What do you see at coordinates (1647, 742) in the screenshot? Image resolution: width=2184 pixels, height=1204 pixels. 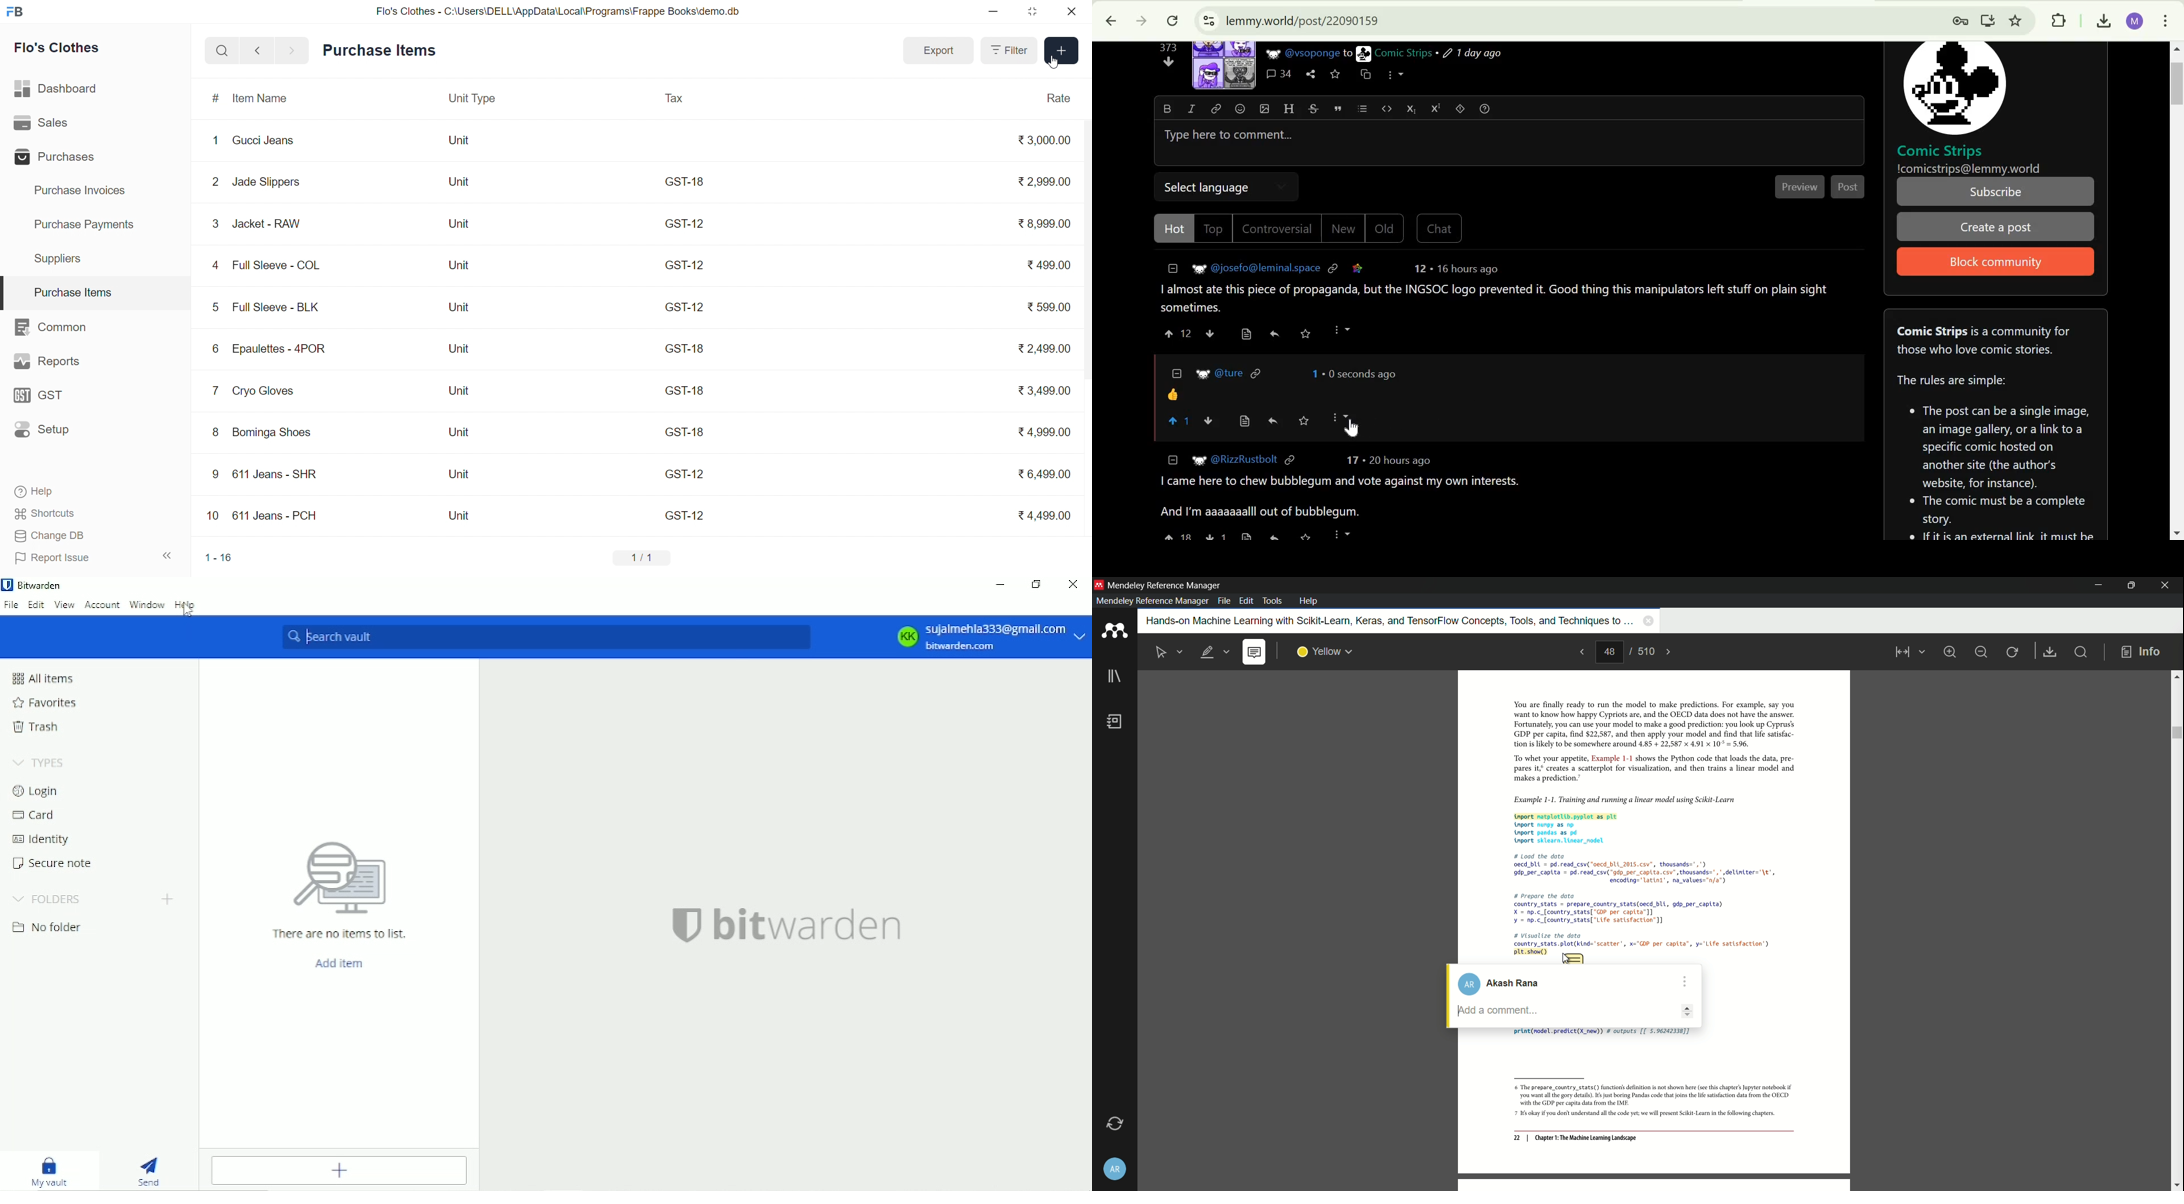 I see `You are finally ready to run the model to make predictions. For example, say you
want to know how happy Cypriots are, and the OECD data does not have the answer.
Fortunately, you can use your model to make a good prediction: you look up Cyprus’
GDP per capita, find $22,587, and then apply your model and find that life satsfac-
tion is likely to be somewhere around 4.85 + 22,587 x 4.91 x 10° = 5.96.

“To whet your appetite, Example 1-1 shows the Python code that loads the data, pre
pares it creates a scatterplot for visualization, and then trains a linear model and
‘makes a prediction.”` at bounding box center [1647, 742].